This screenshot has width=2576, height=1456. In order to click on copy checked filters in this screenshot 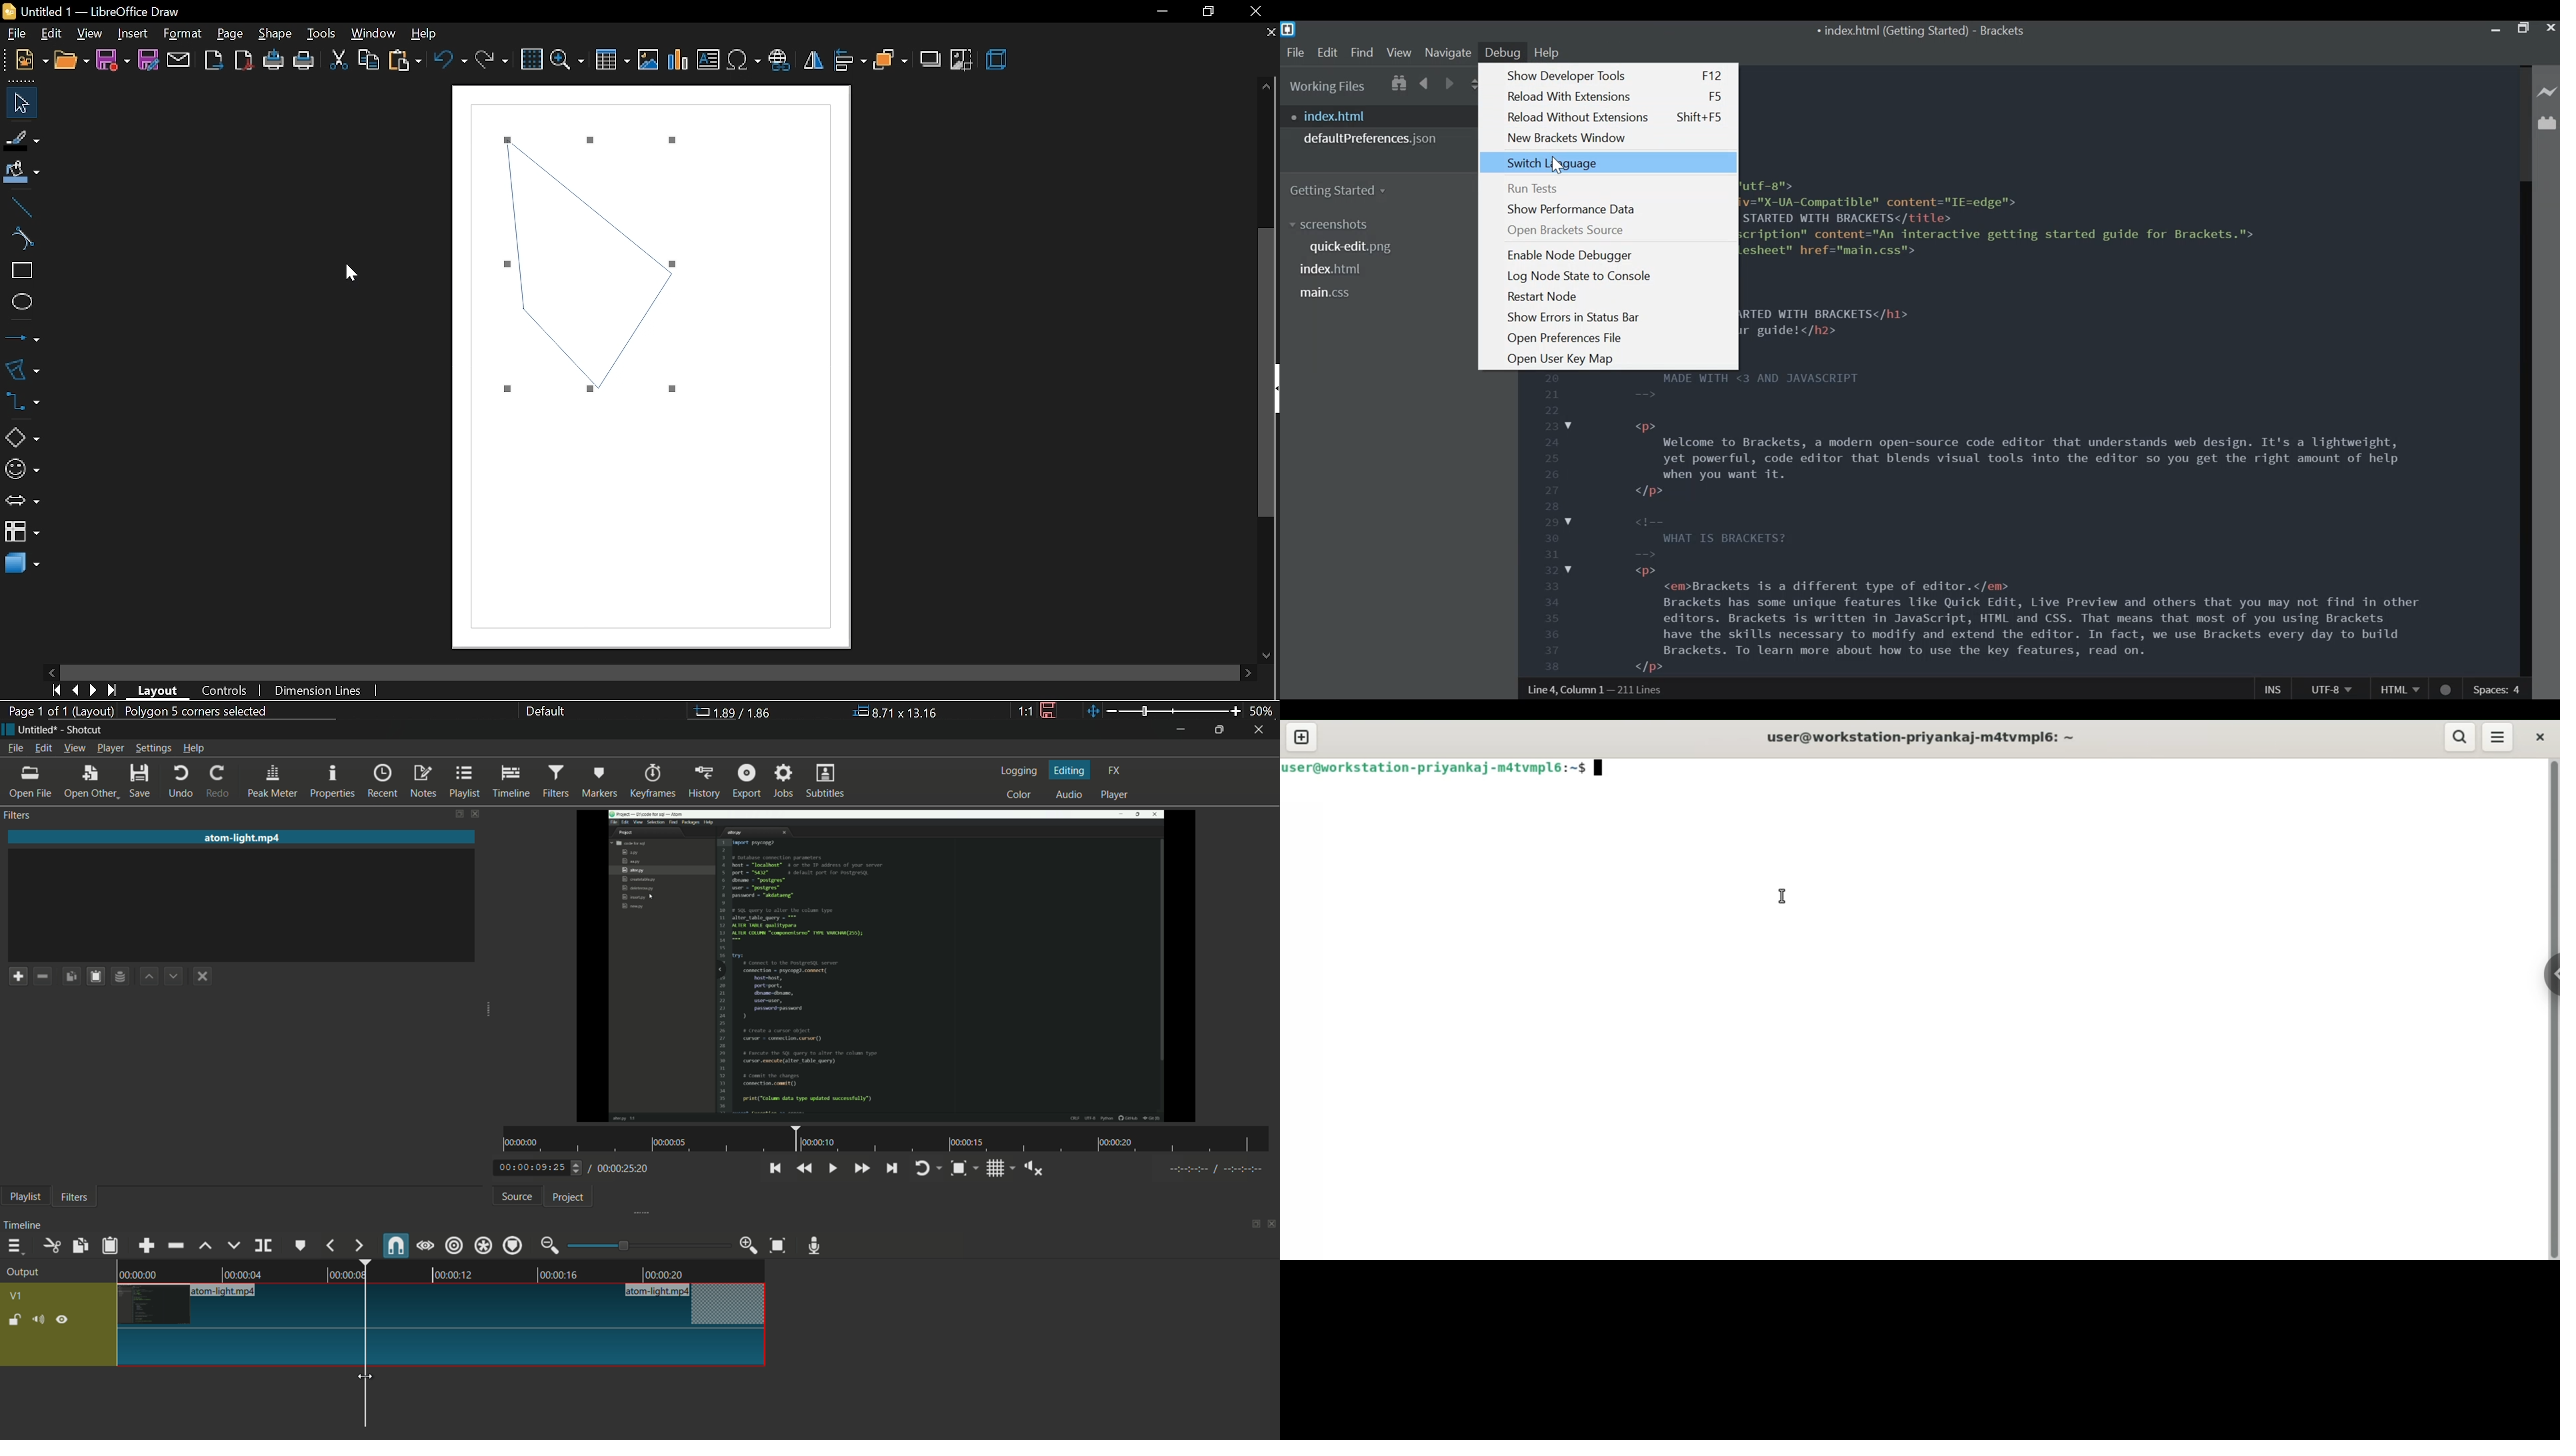, I will do `click(81, 1245)`.